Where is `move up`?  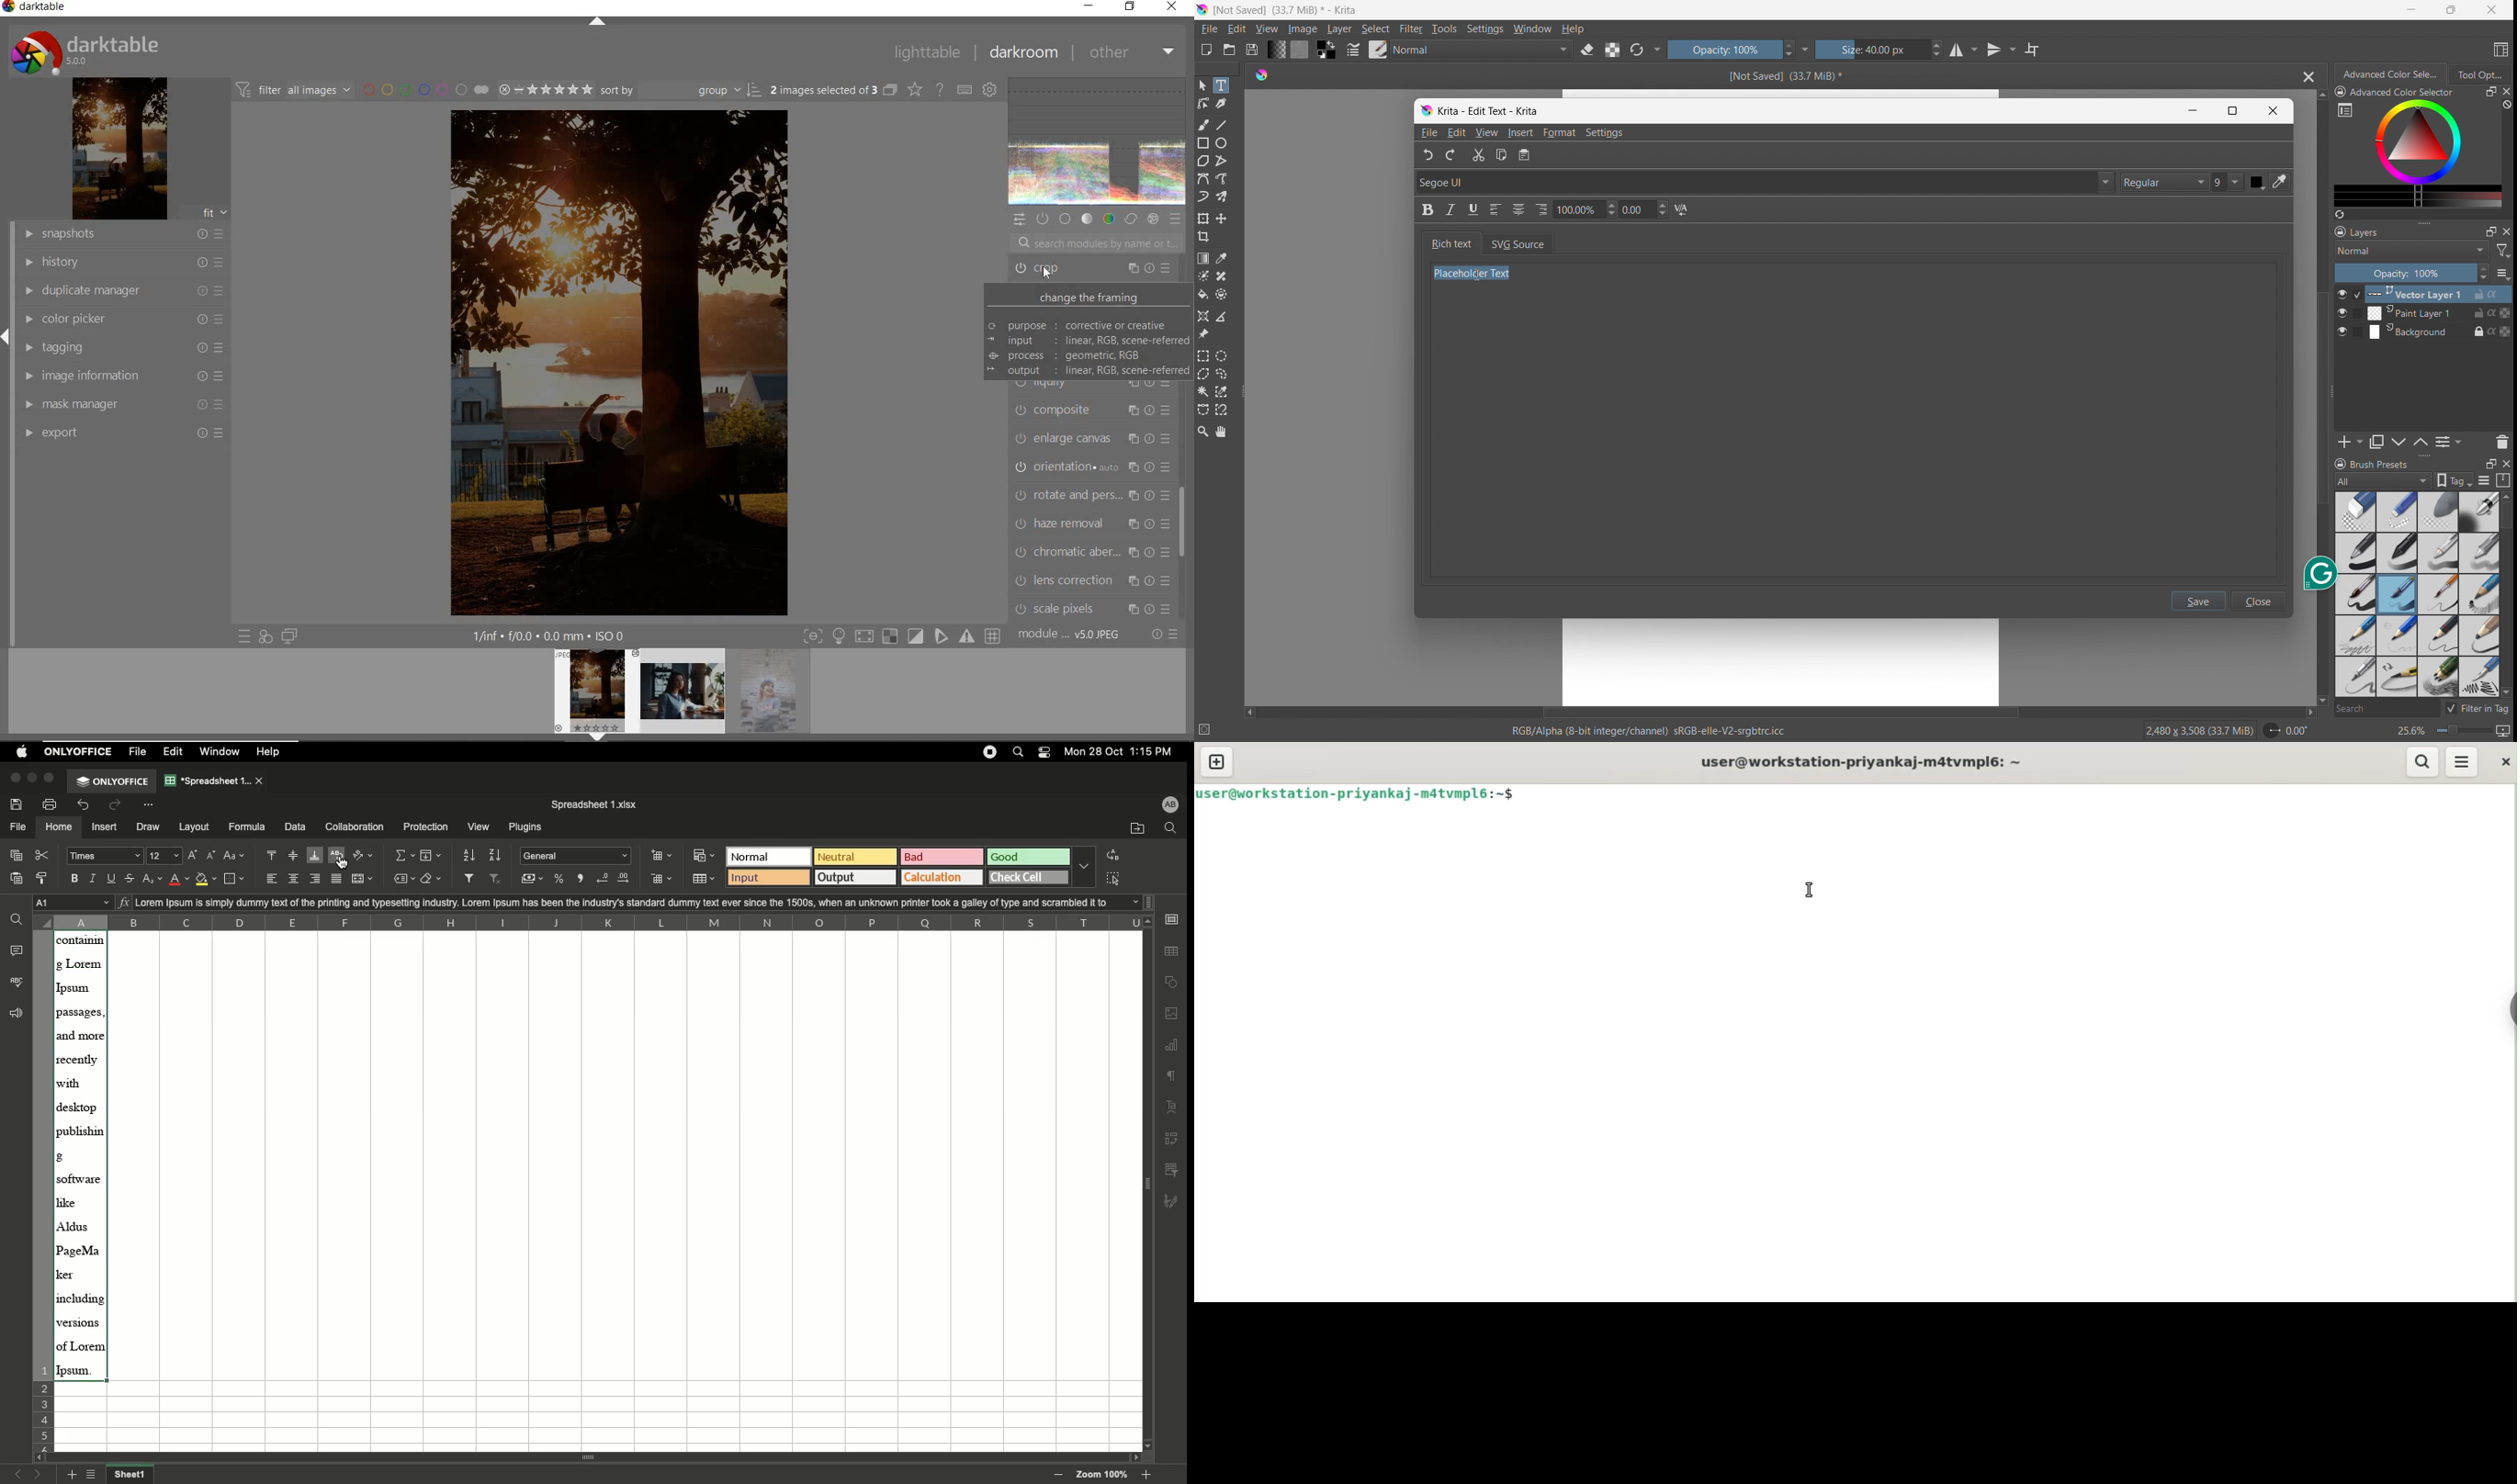
move up is located at coordinates (1149, 921).